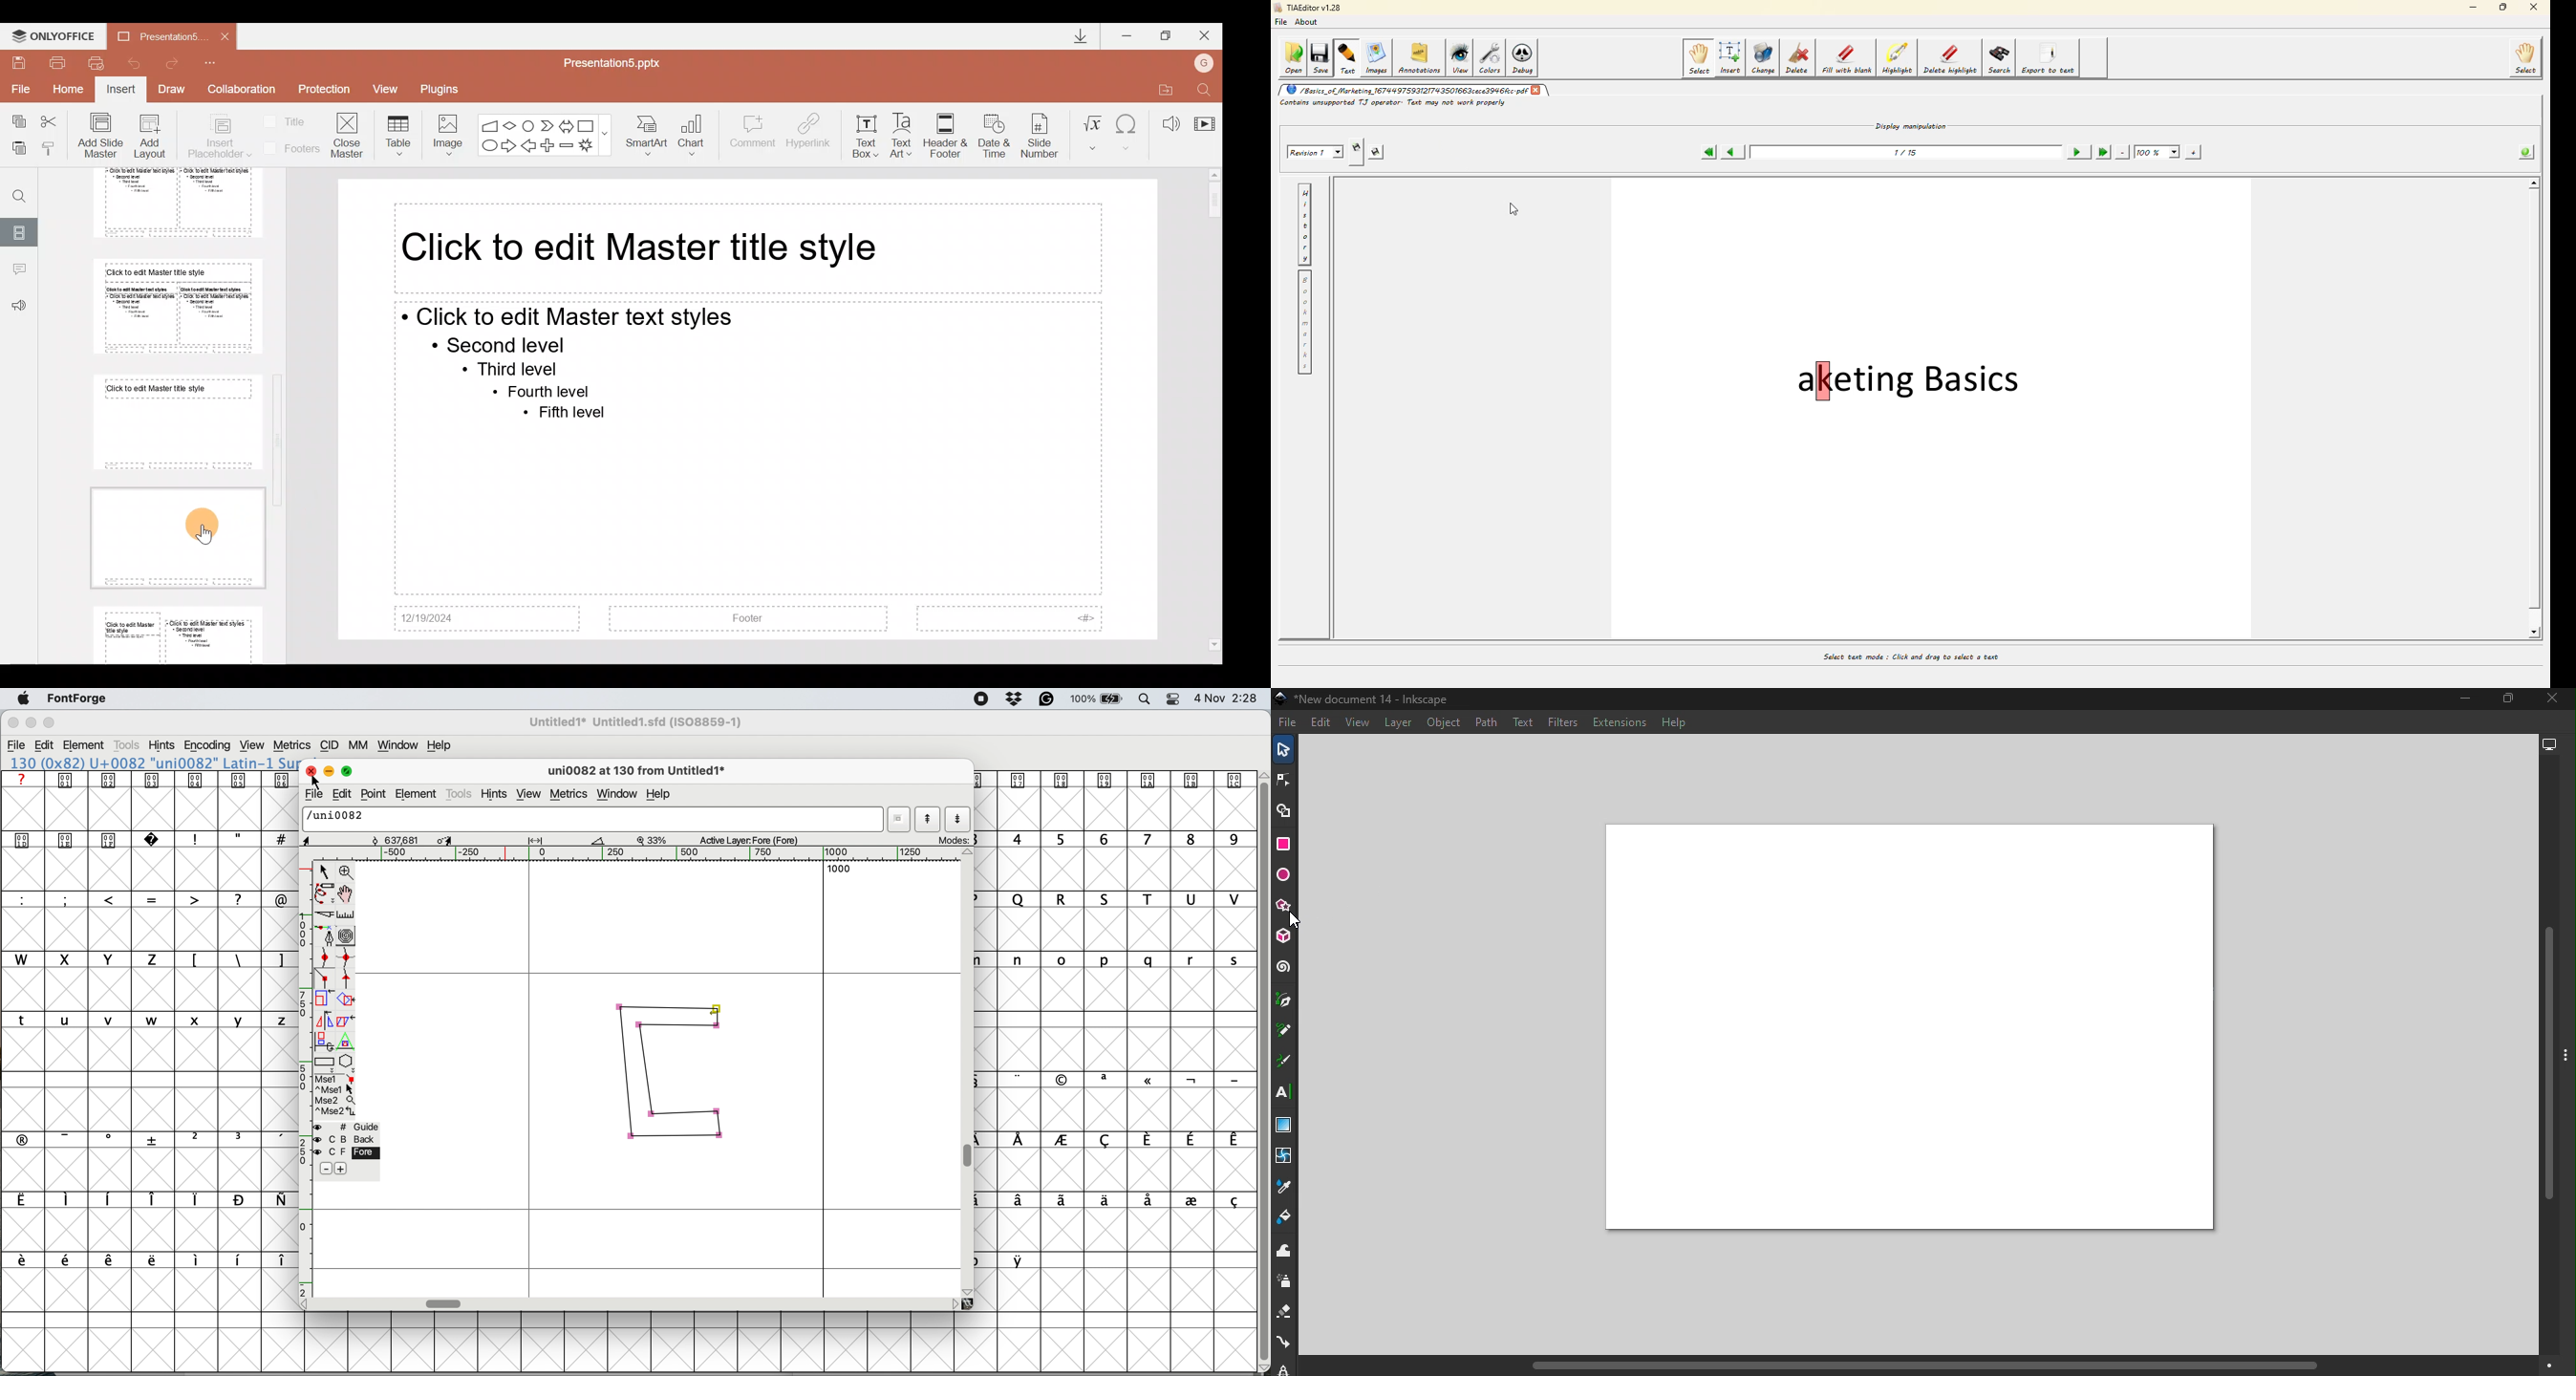 This screenshot has width=2576, height=1400. What do you see at coordinates (635, 772) in the screenshot?
I see `glyph name` at bounding box center [635, 772].